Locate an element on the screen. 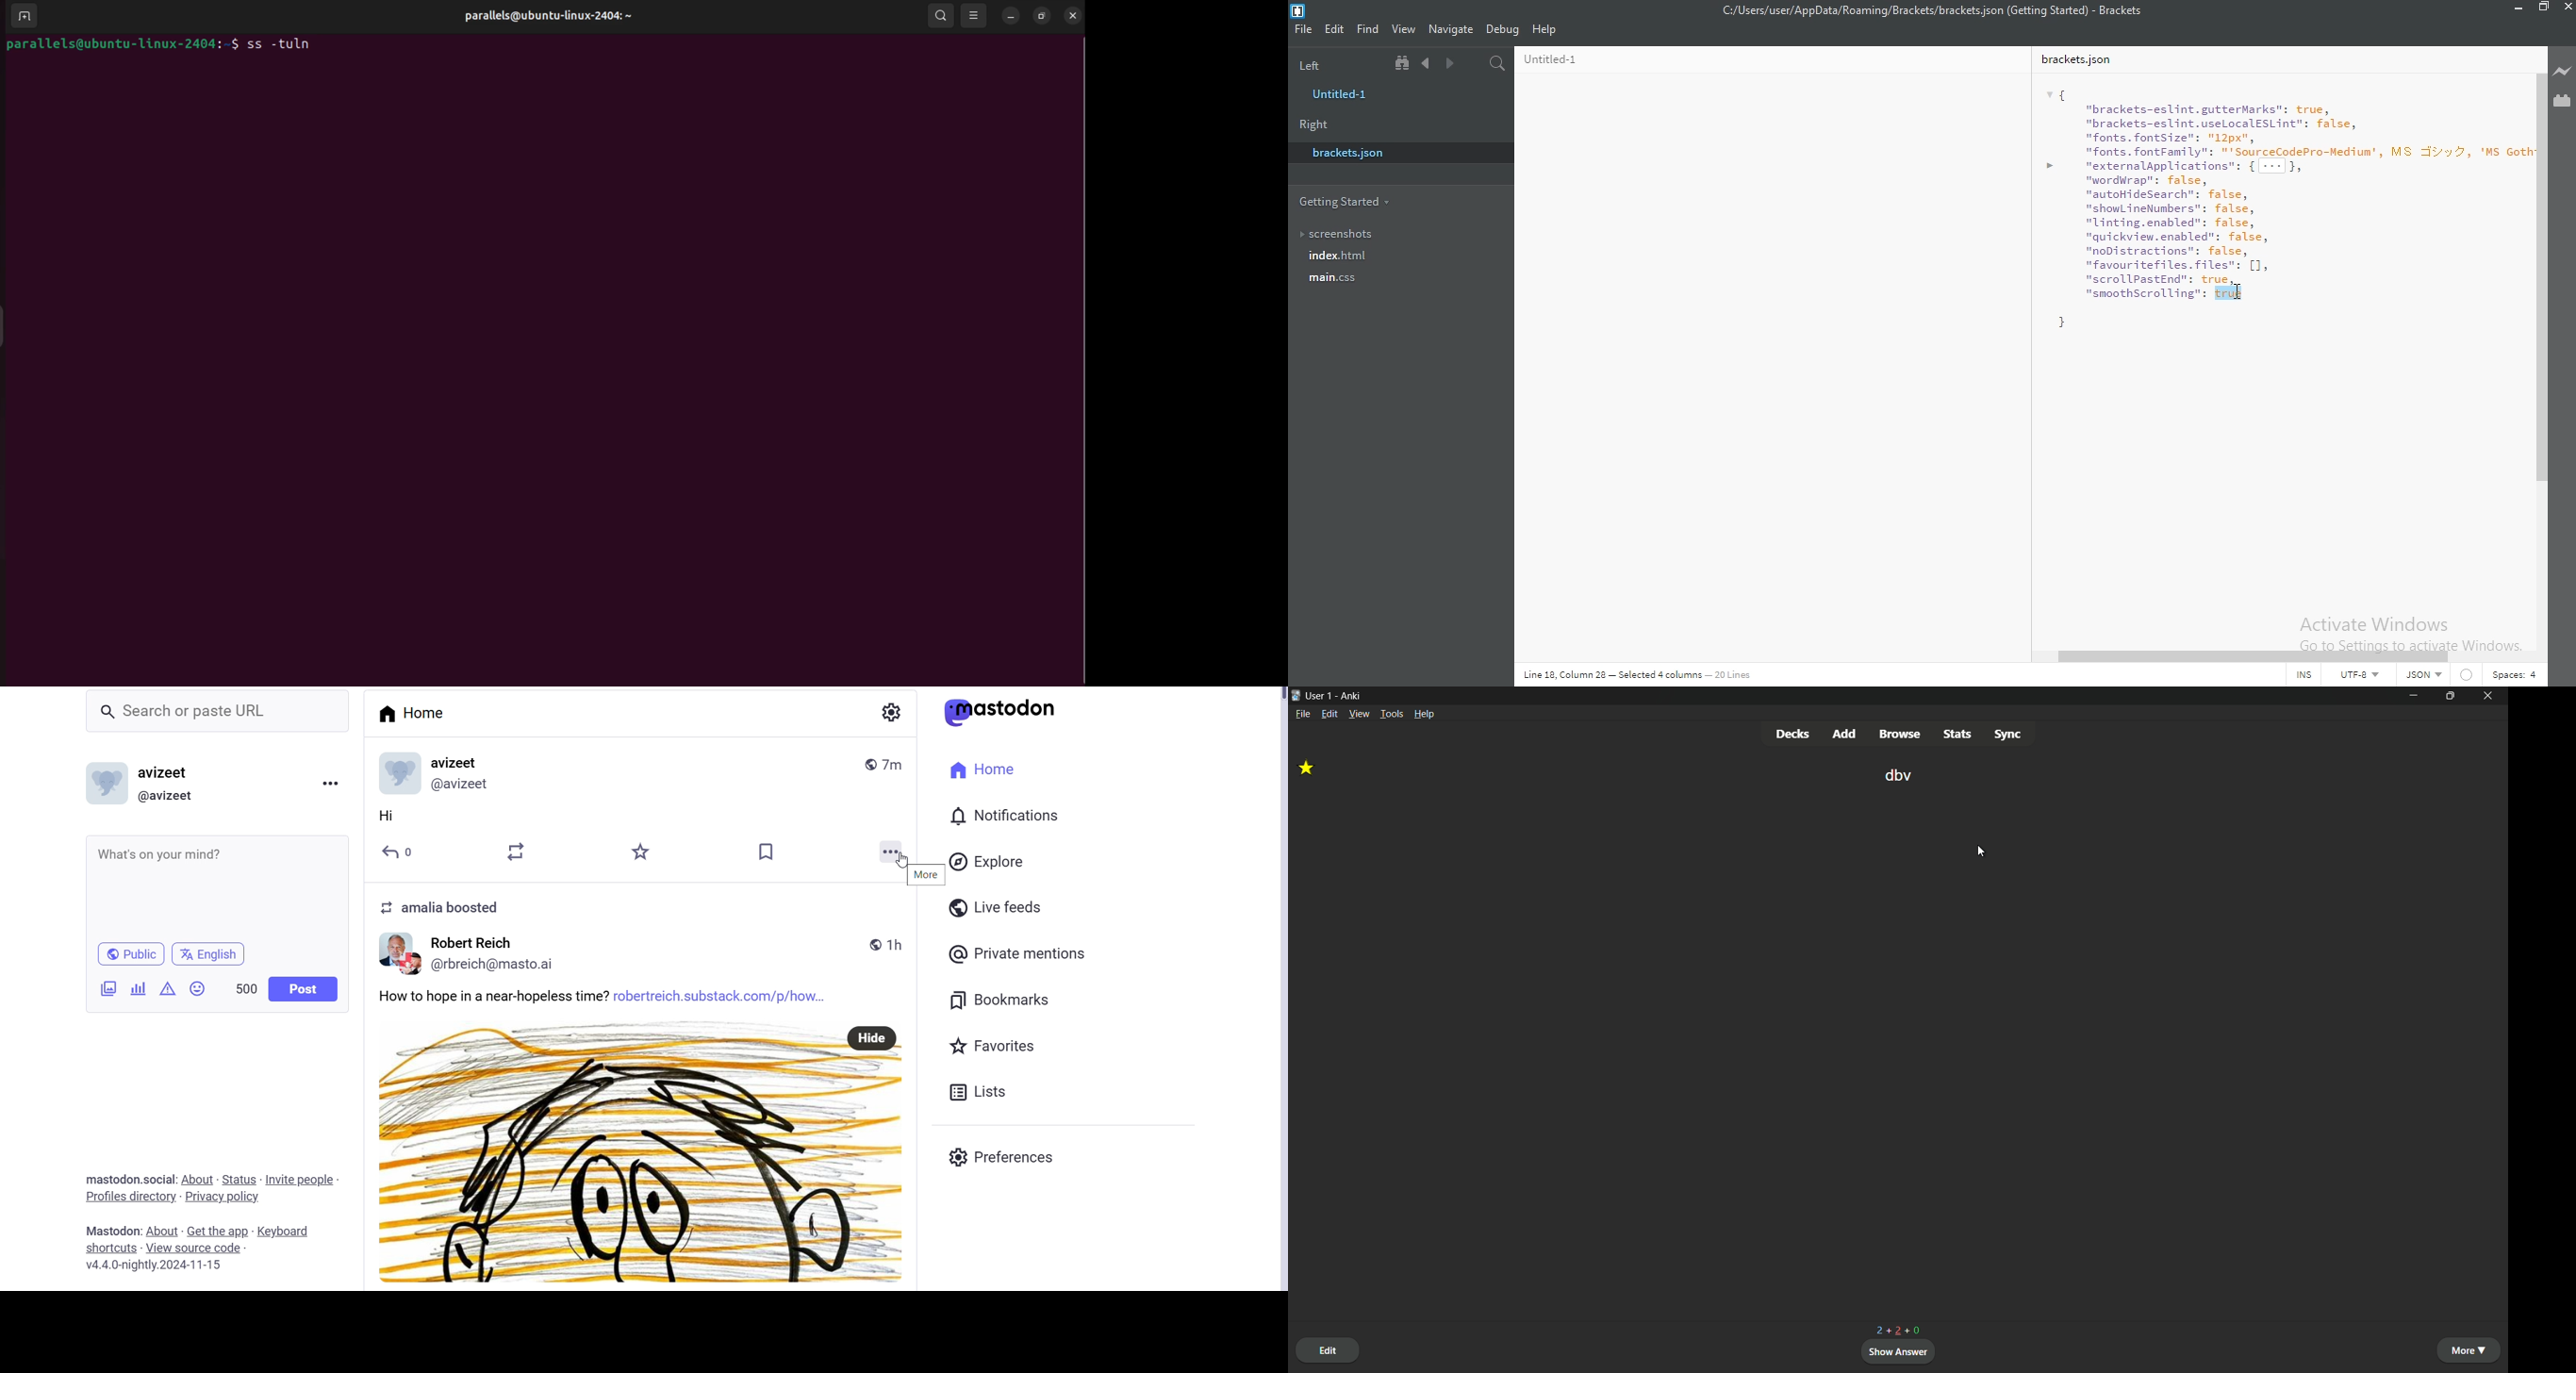 The height and width of the screenshot is (1400, 2576). decks is located at coordinates (1795, 733).